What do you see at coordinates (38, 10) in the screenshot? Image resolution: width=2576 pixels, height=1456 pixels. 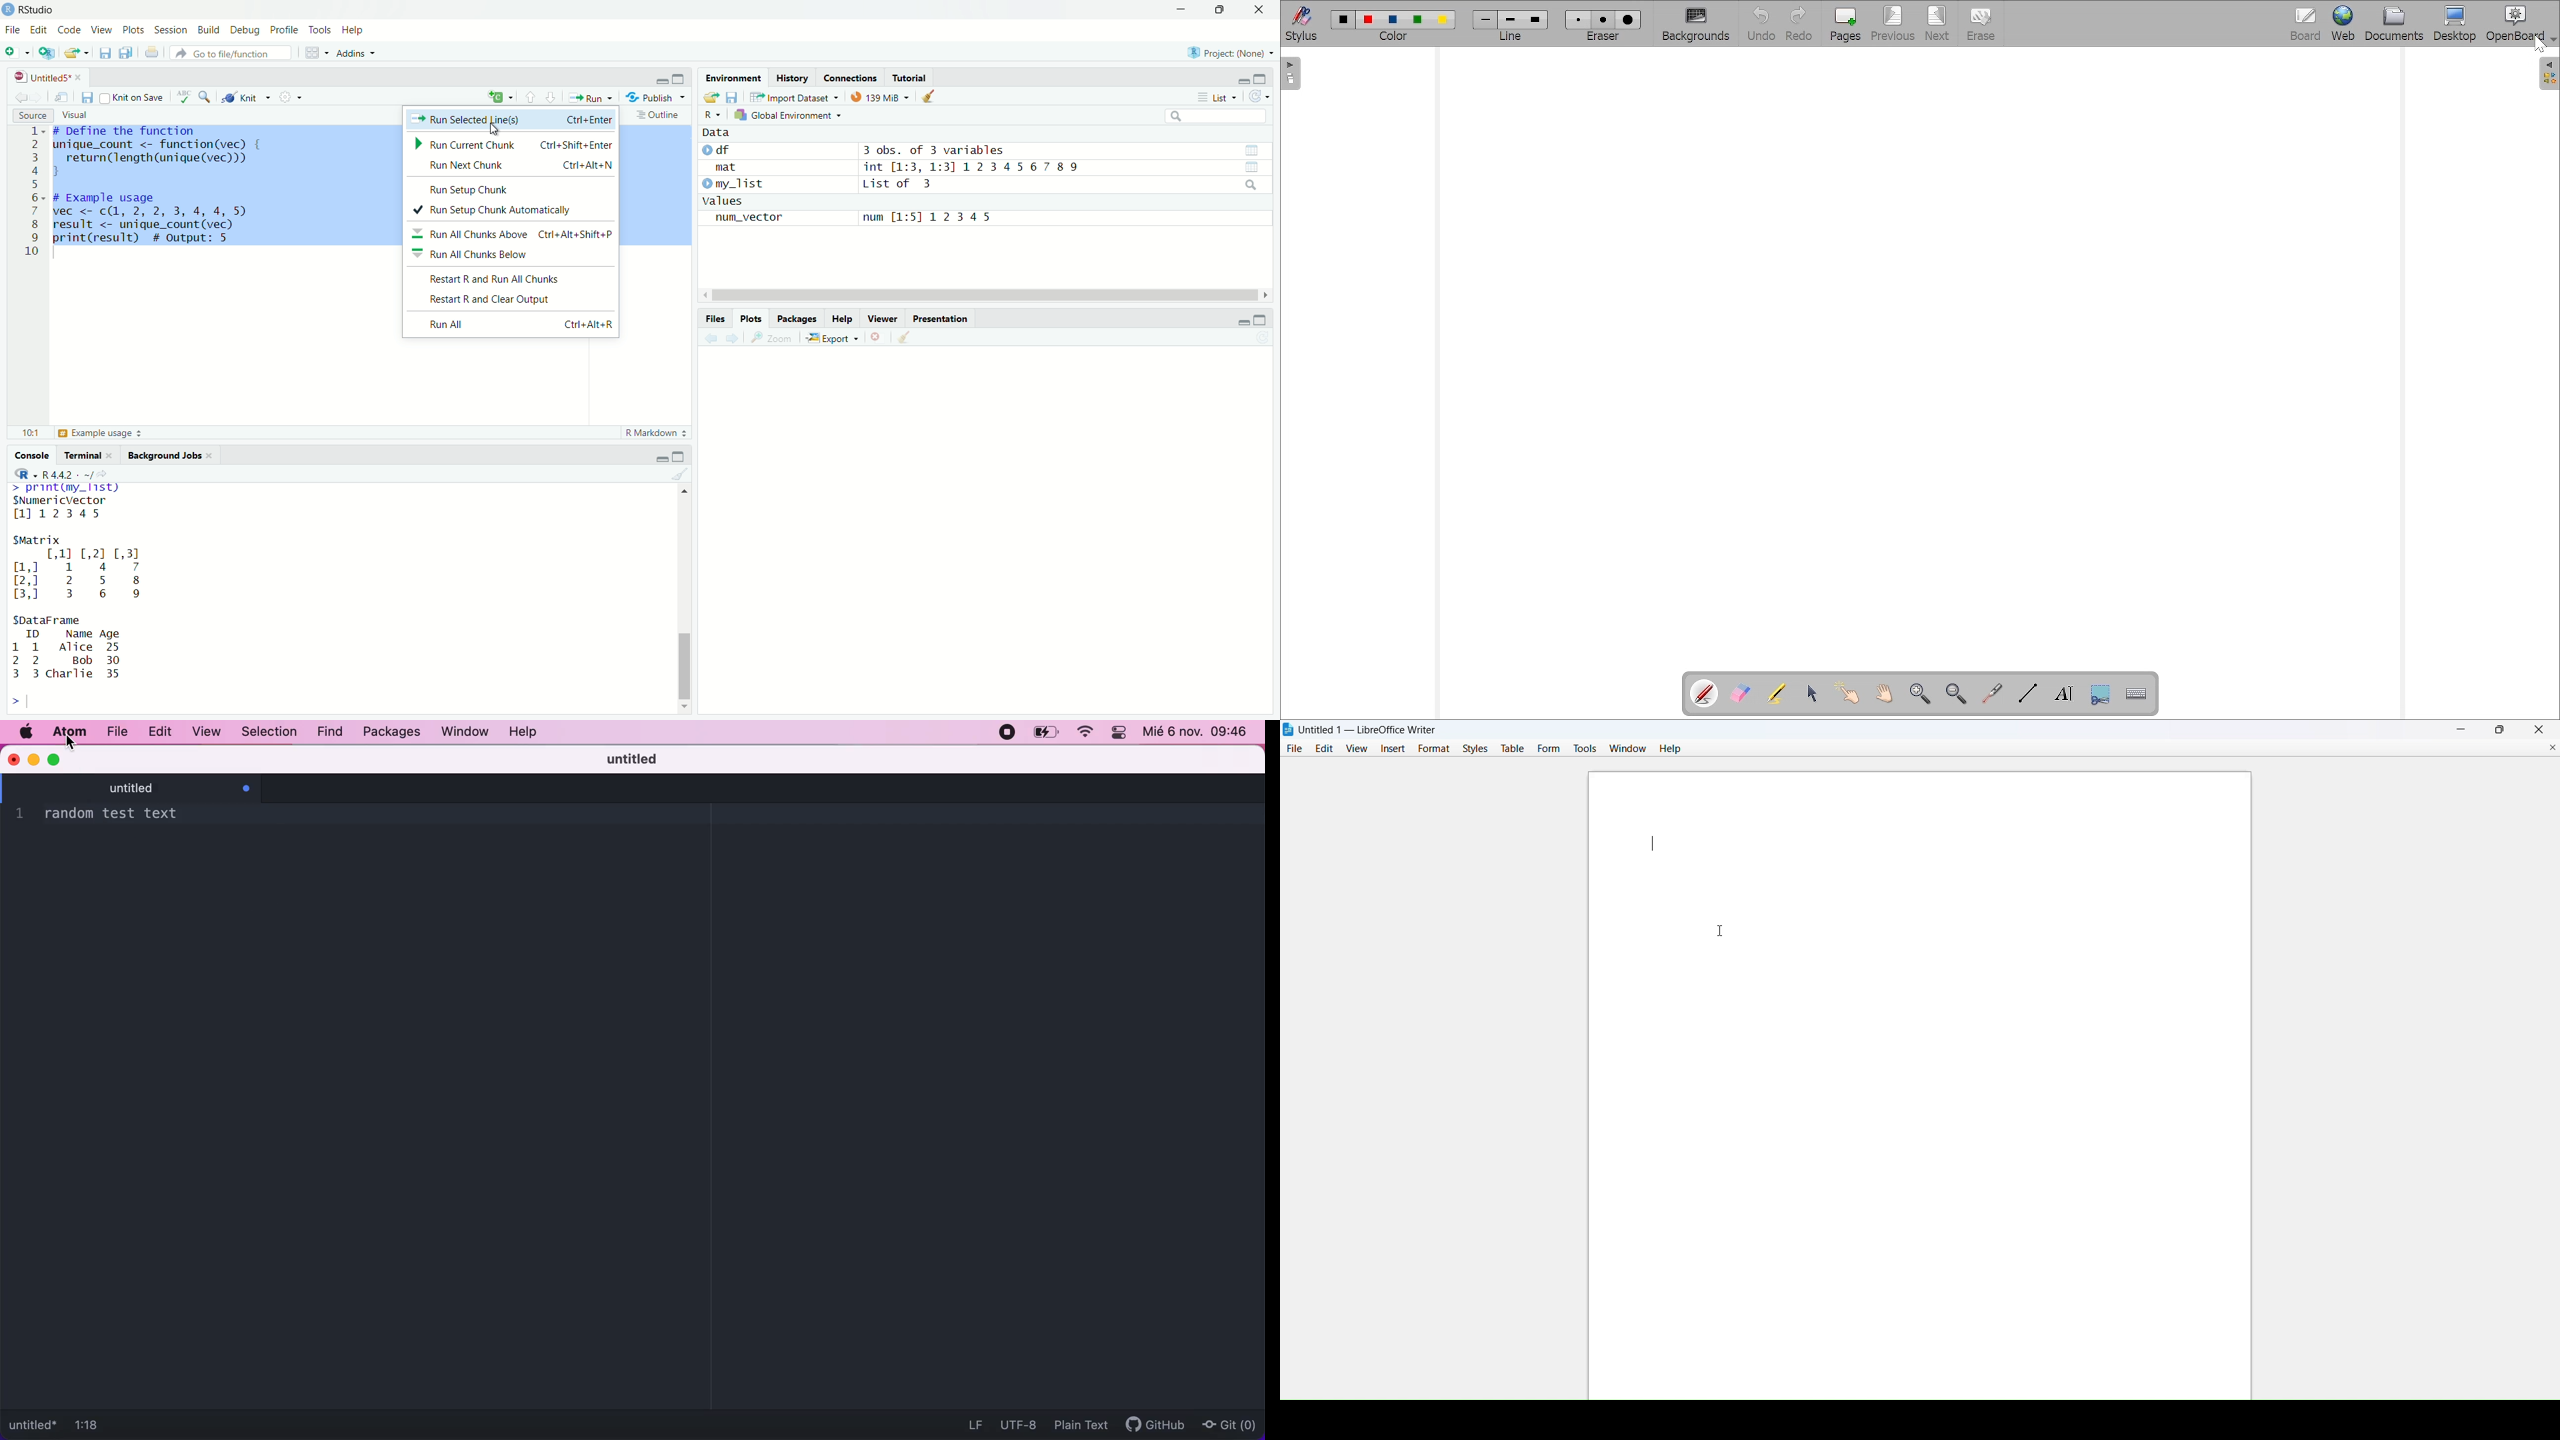 I see `RStudio` at bounding box center [38, 10].